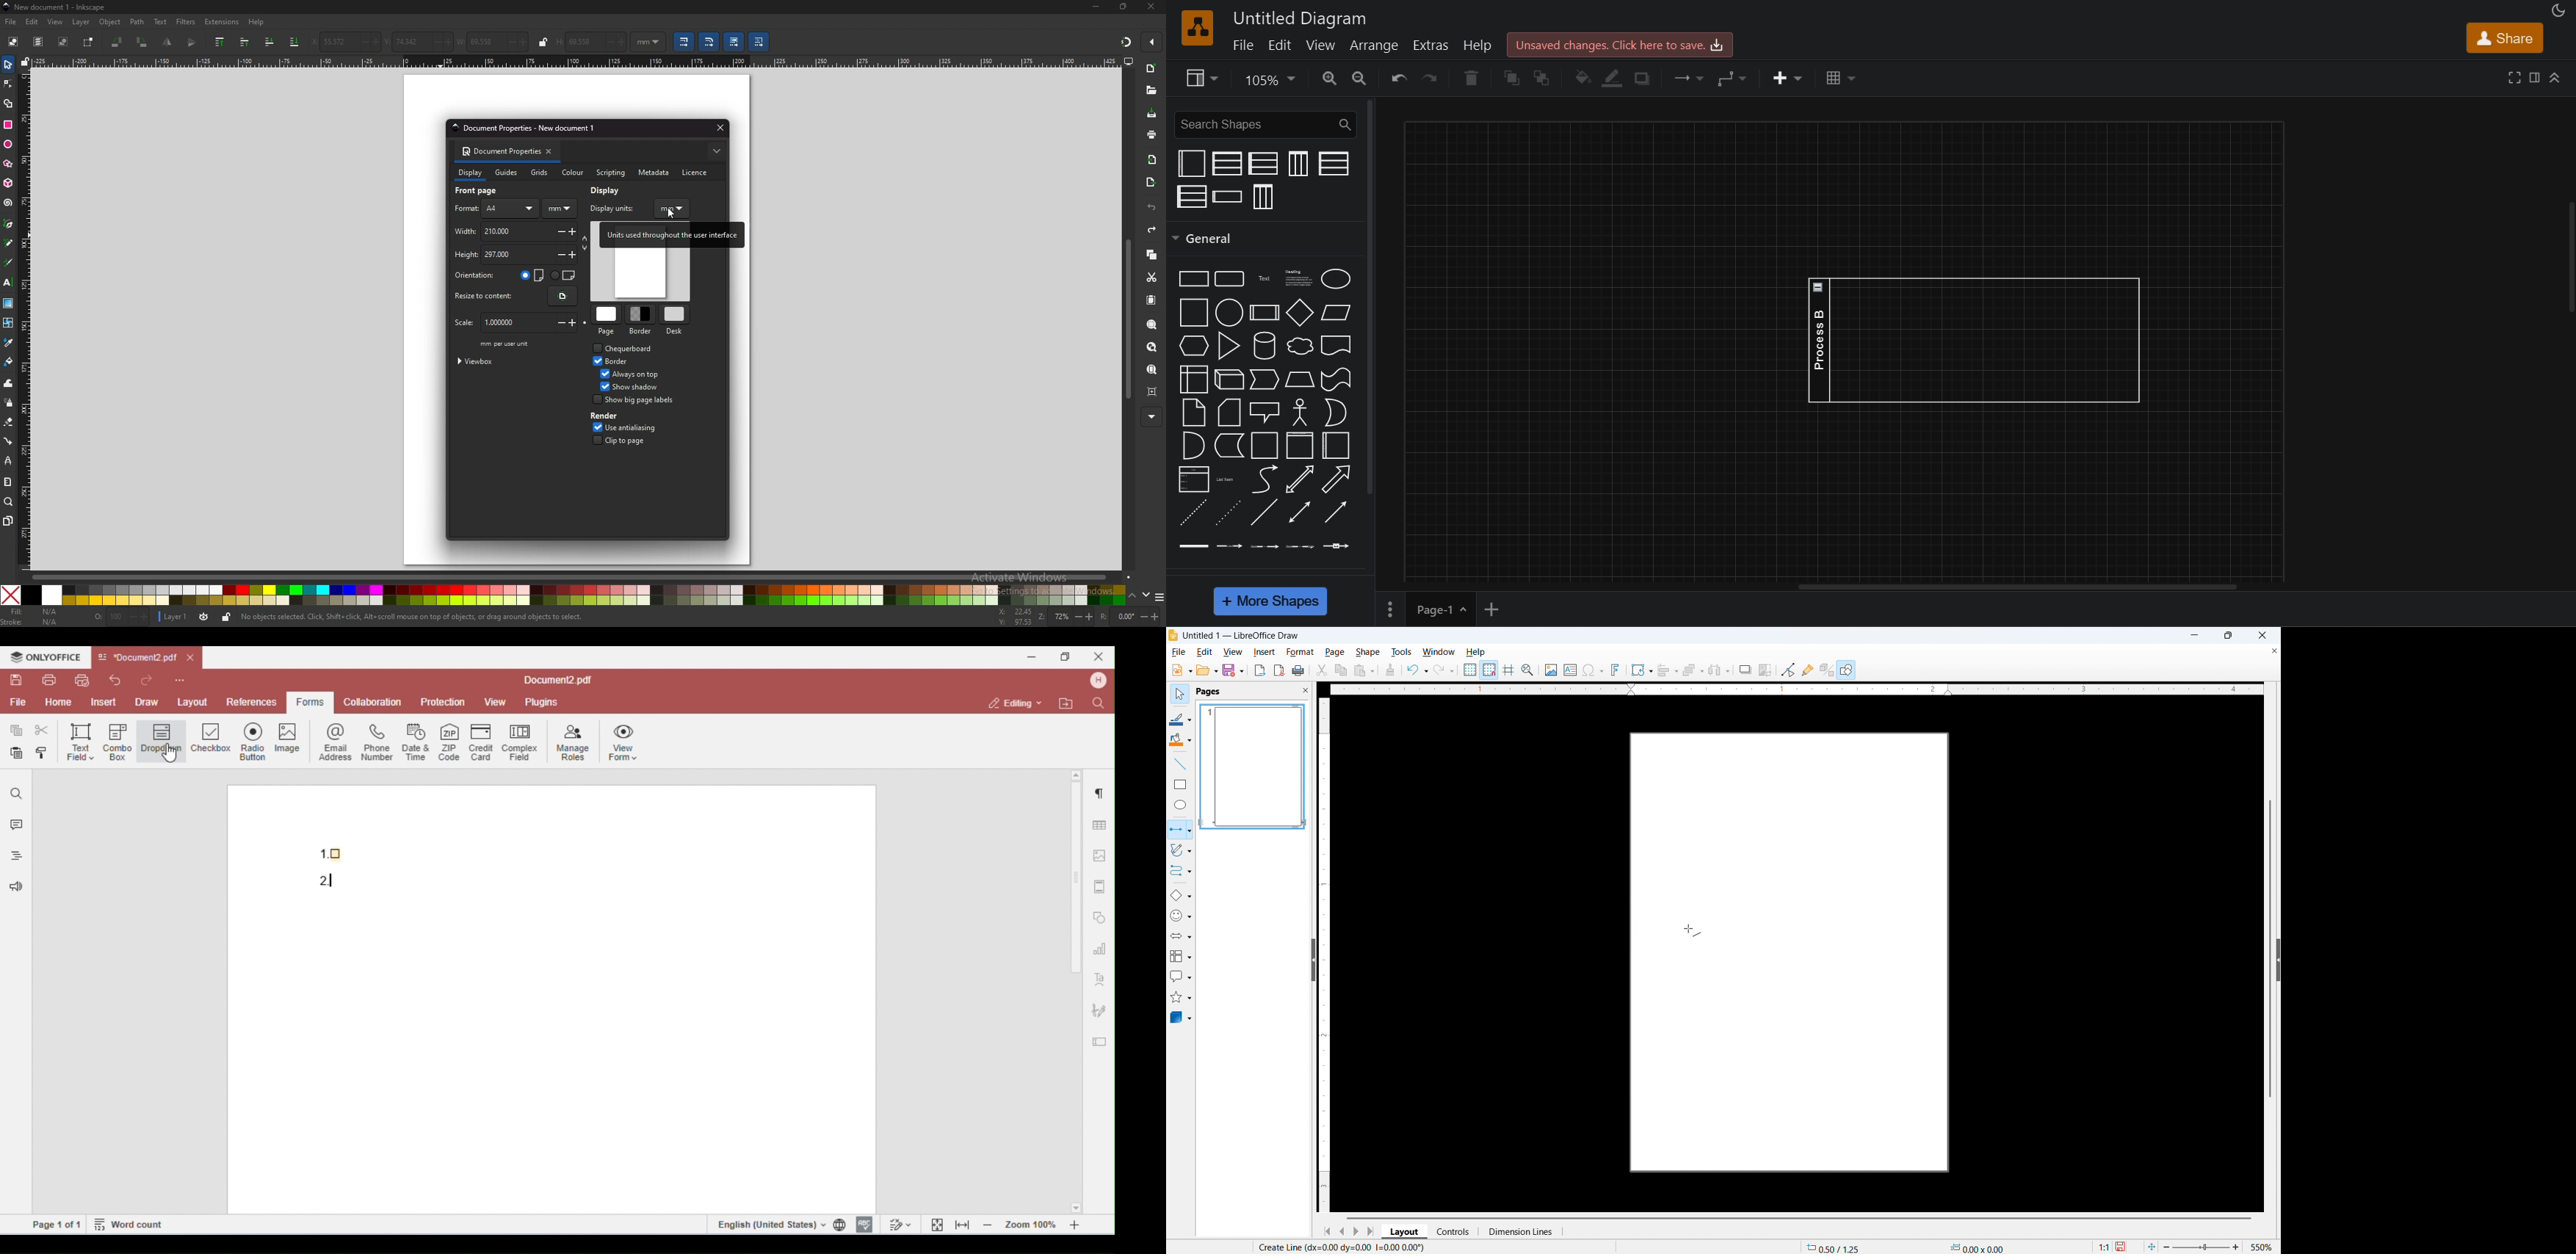 The height and width of the screenshot is (1260, 2576). What do you see at coordinates (1371, 295) in the screenshot?
I see `general` at bounding box center [1371, 295].